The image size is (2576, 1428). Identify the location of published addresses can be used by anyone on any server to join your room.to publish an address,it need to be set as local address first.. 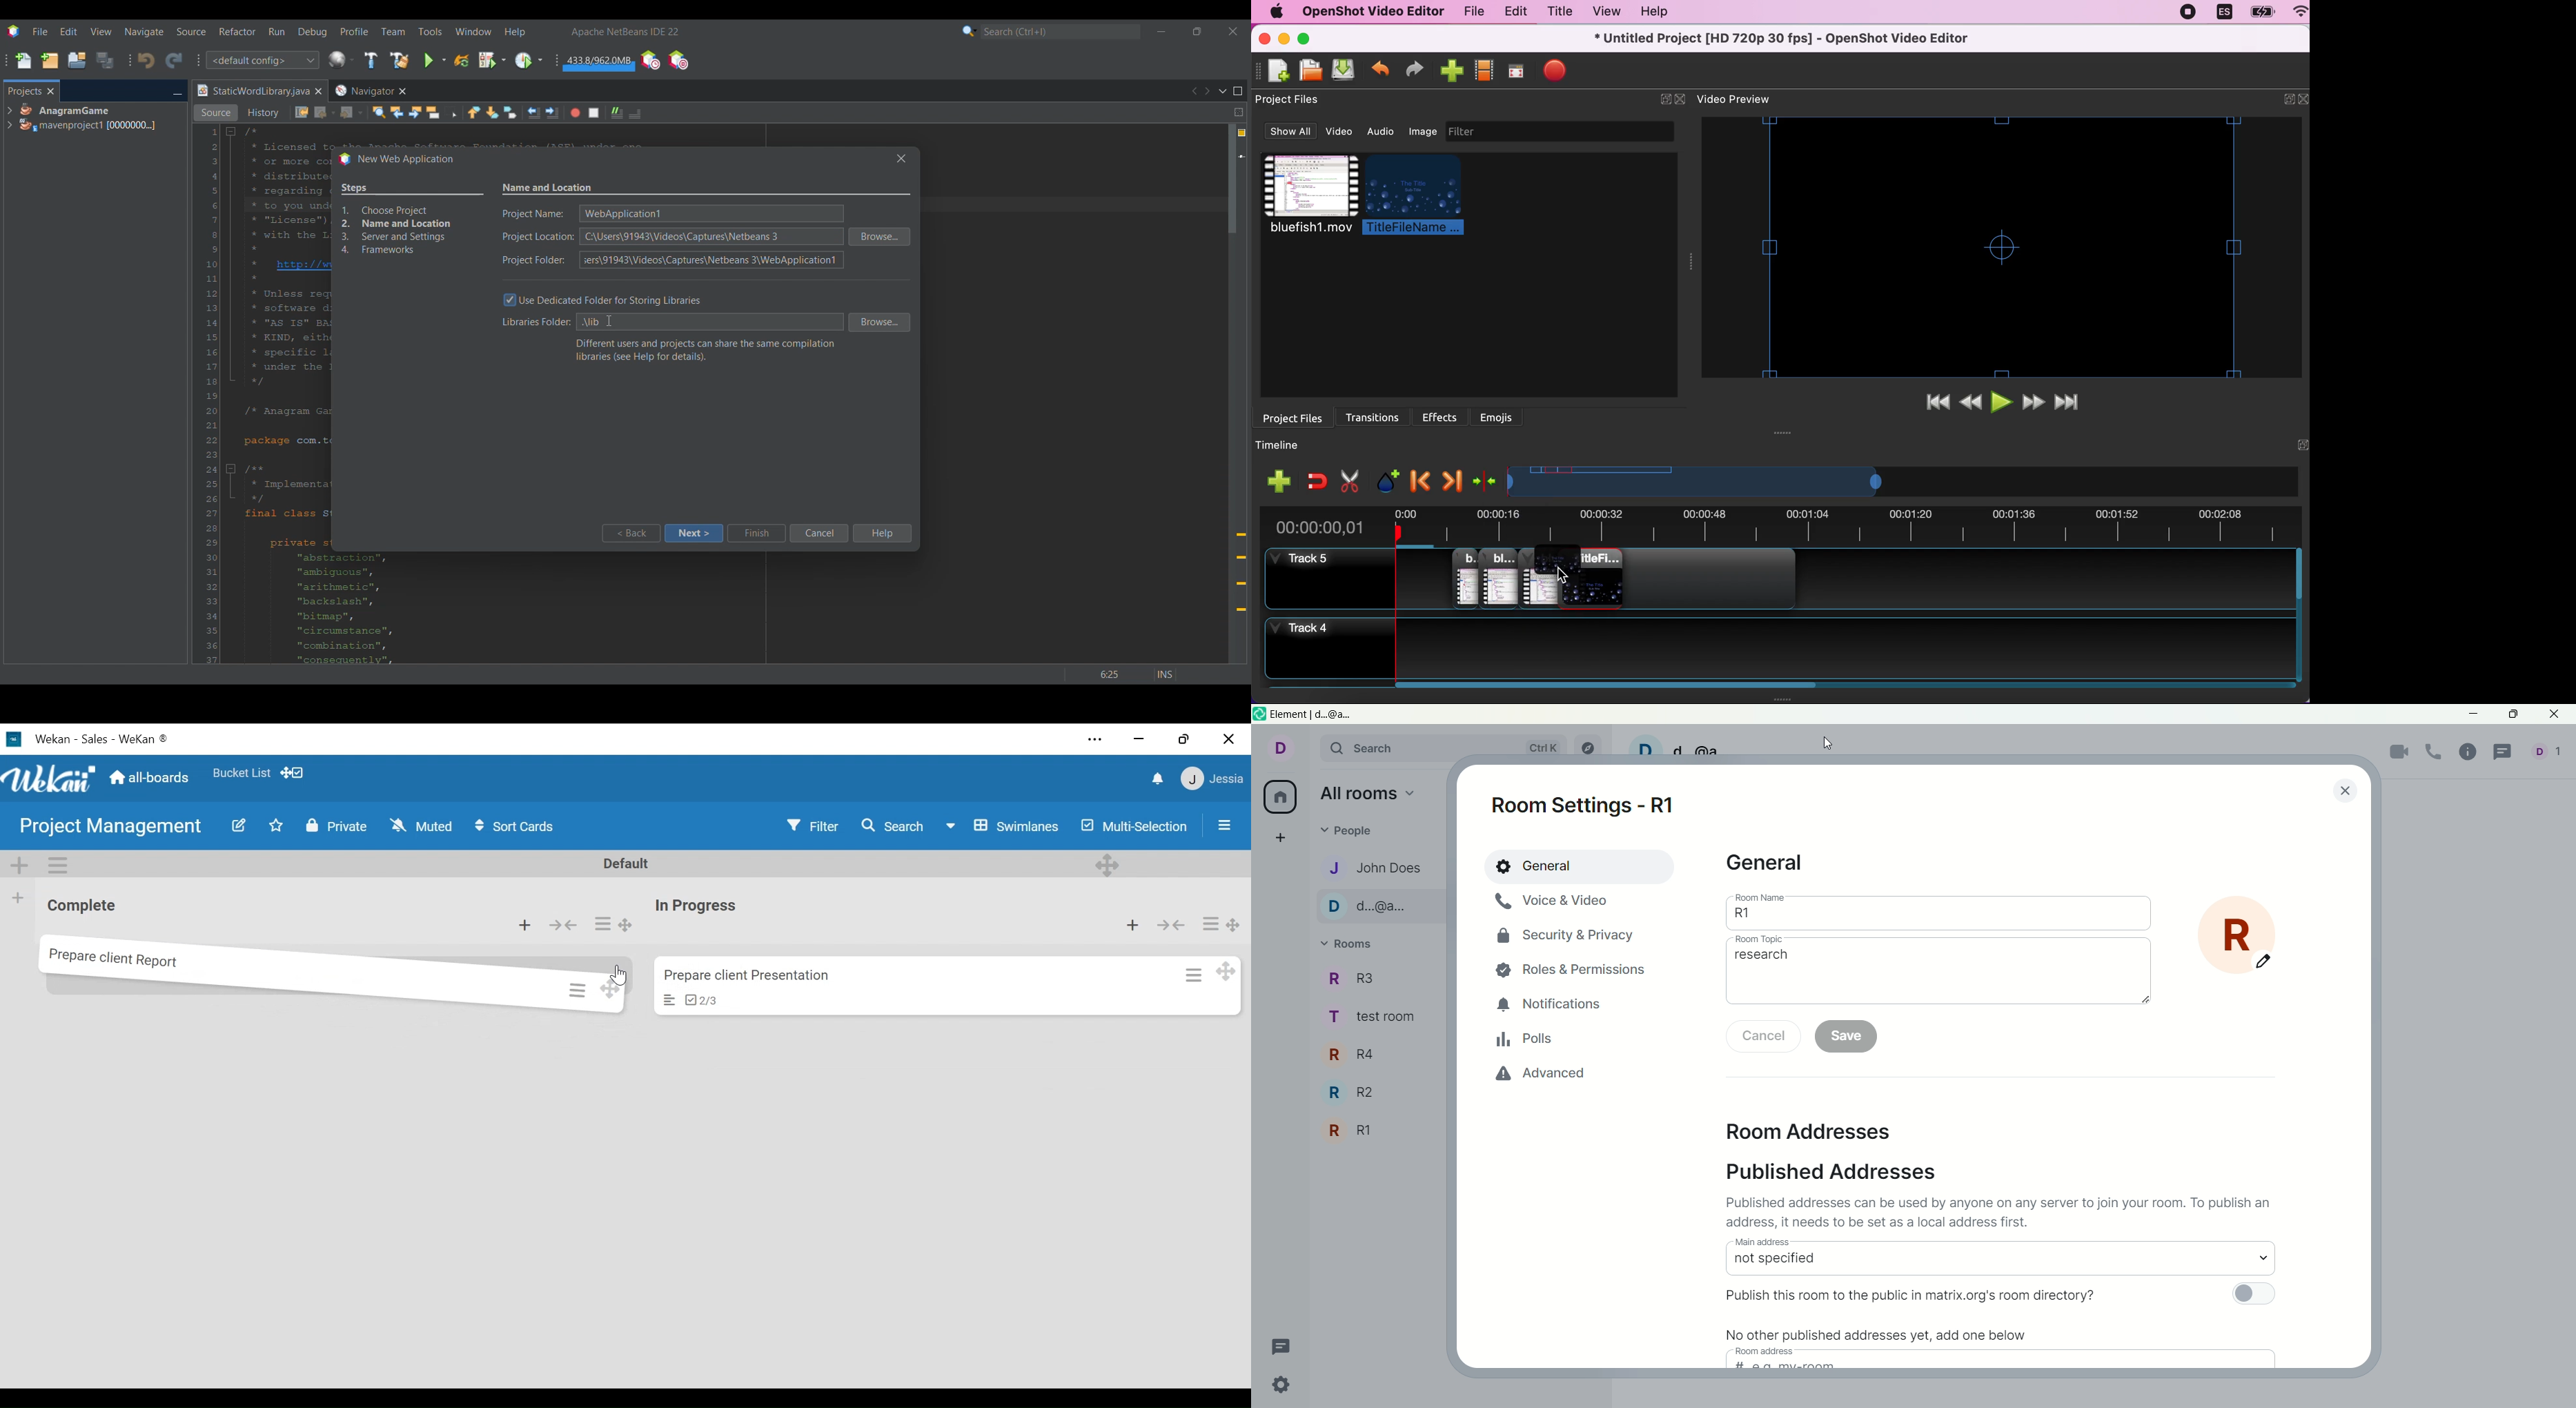
(2007, 1211).